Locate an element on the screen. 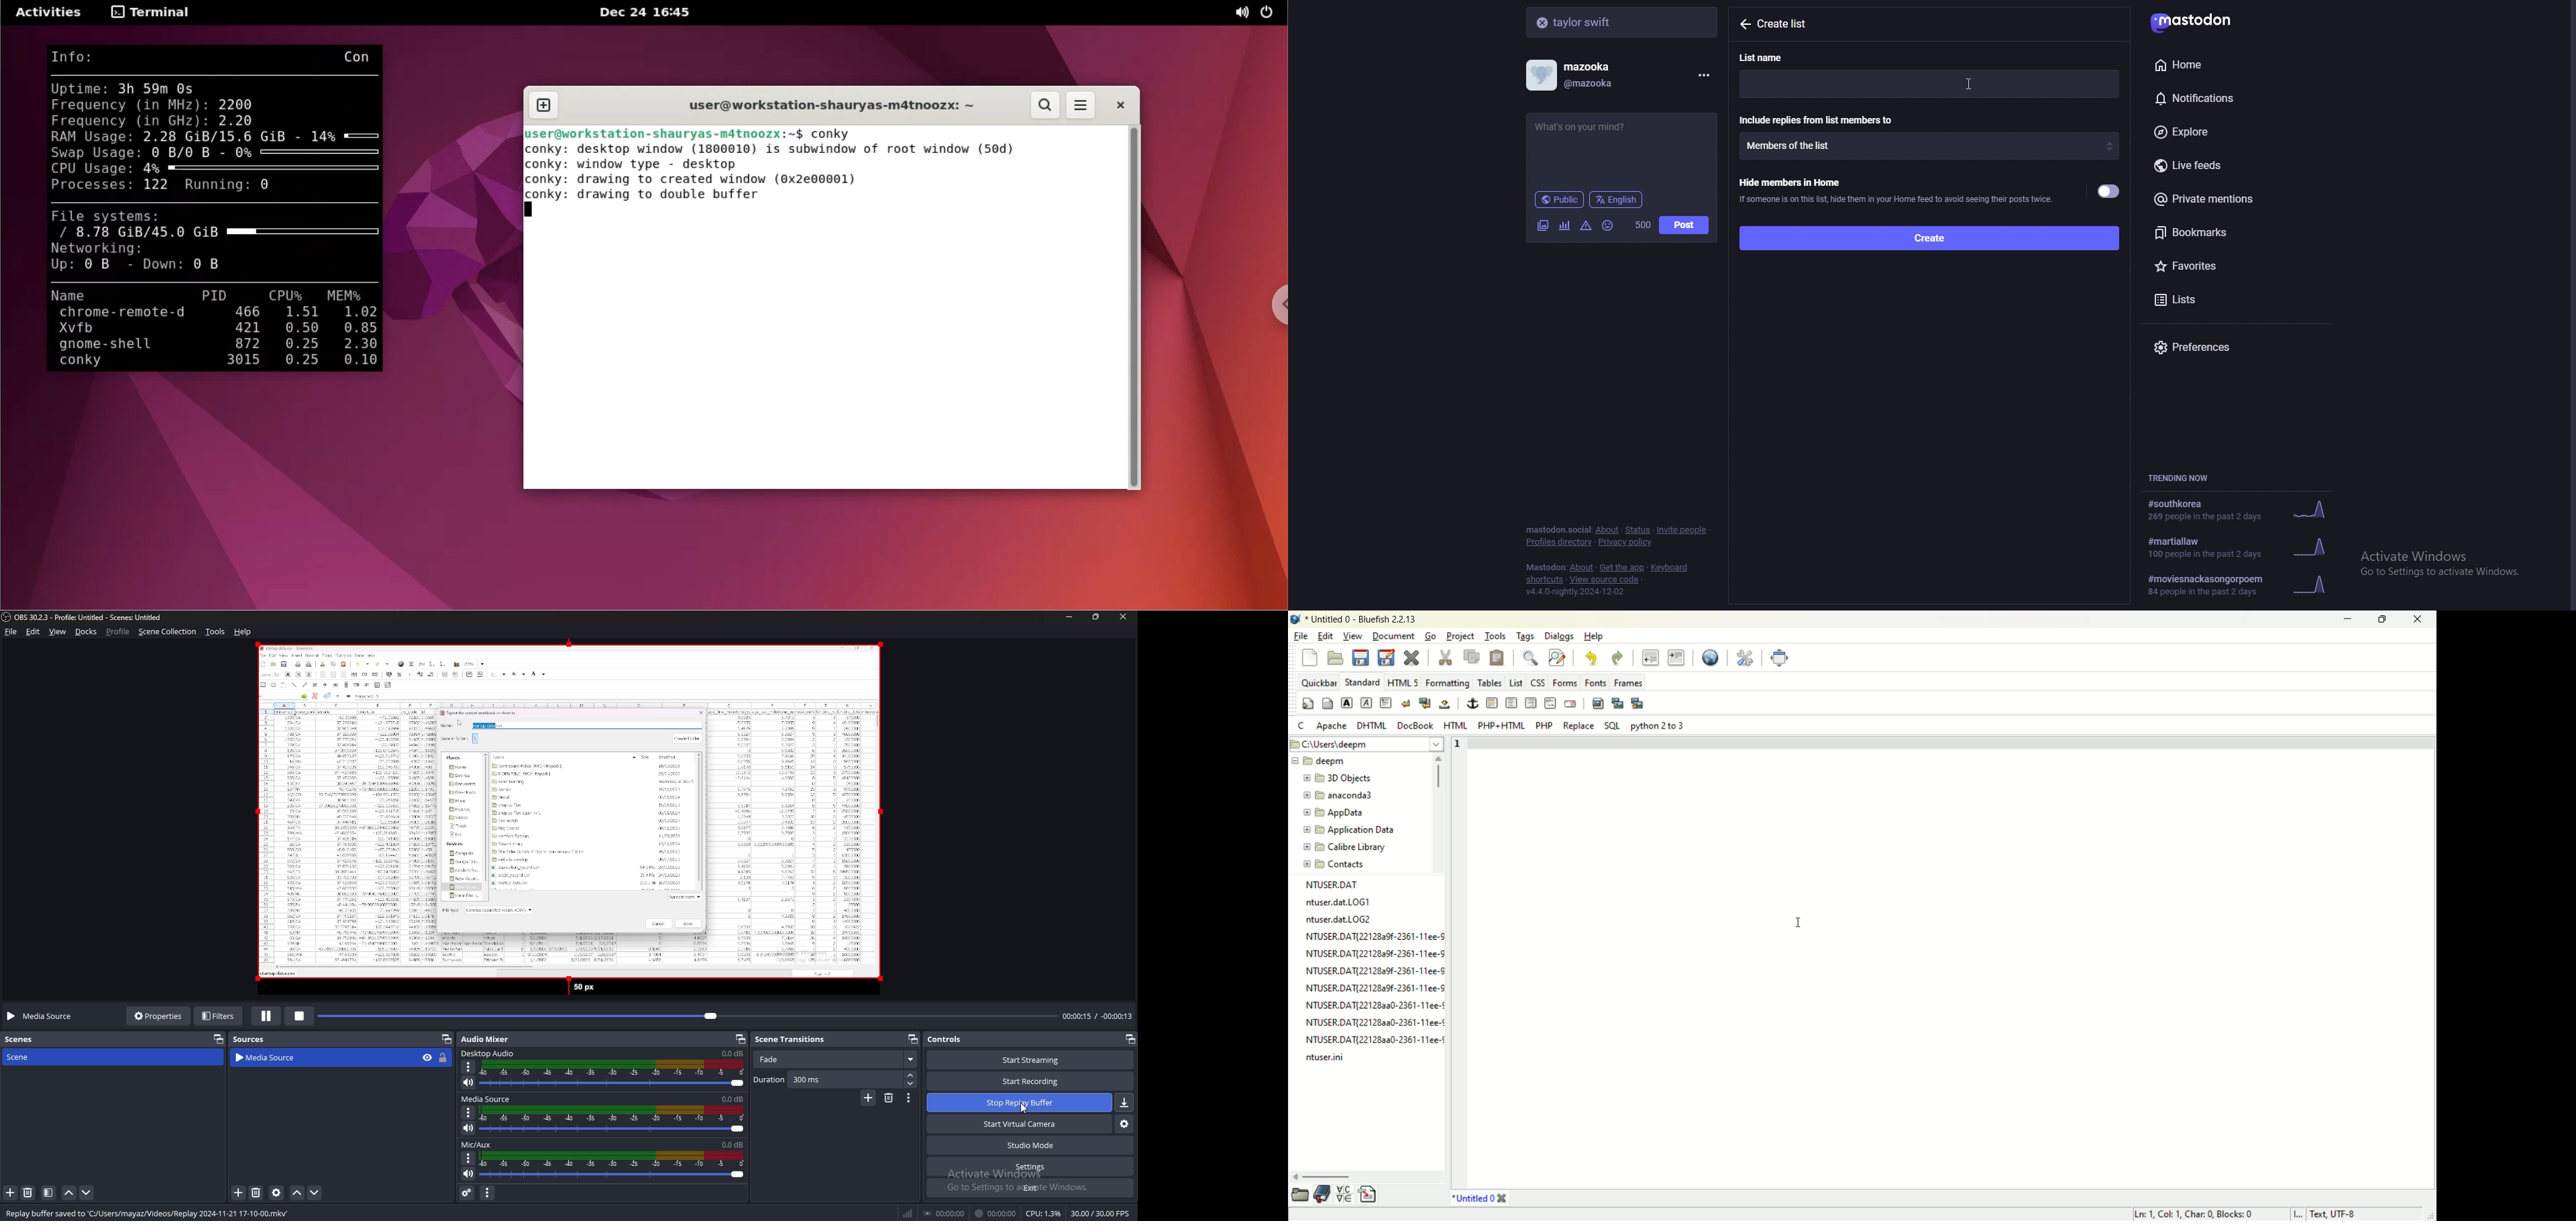  mastodon social is located at coordinates (1558, 530).